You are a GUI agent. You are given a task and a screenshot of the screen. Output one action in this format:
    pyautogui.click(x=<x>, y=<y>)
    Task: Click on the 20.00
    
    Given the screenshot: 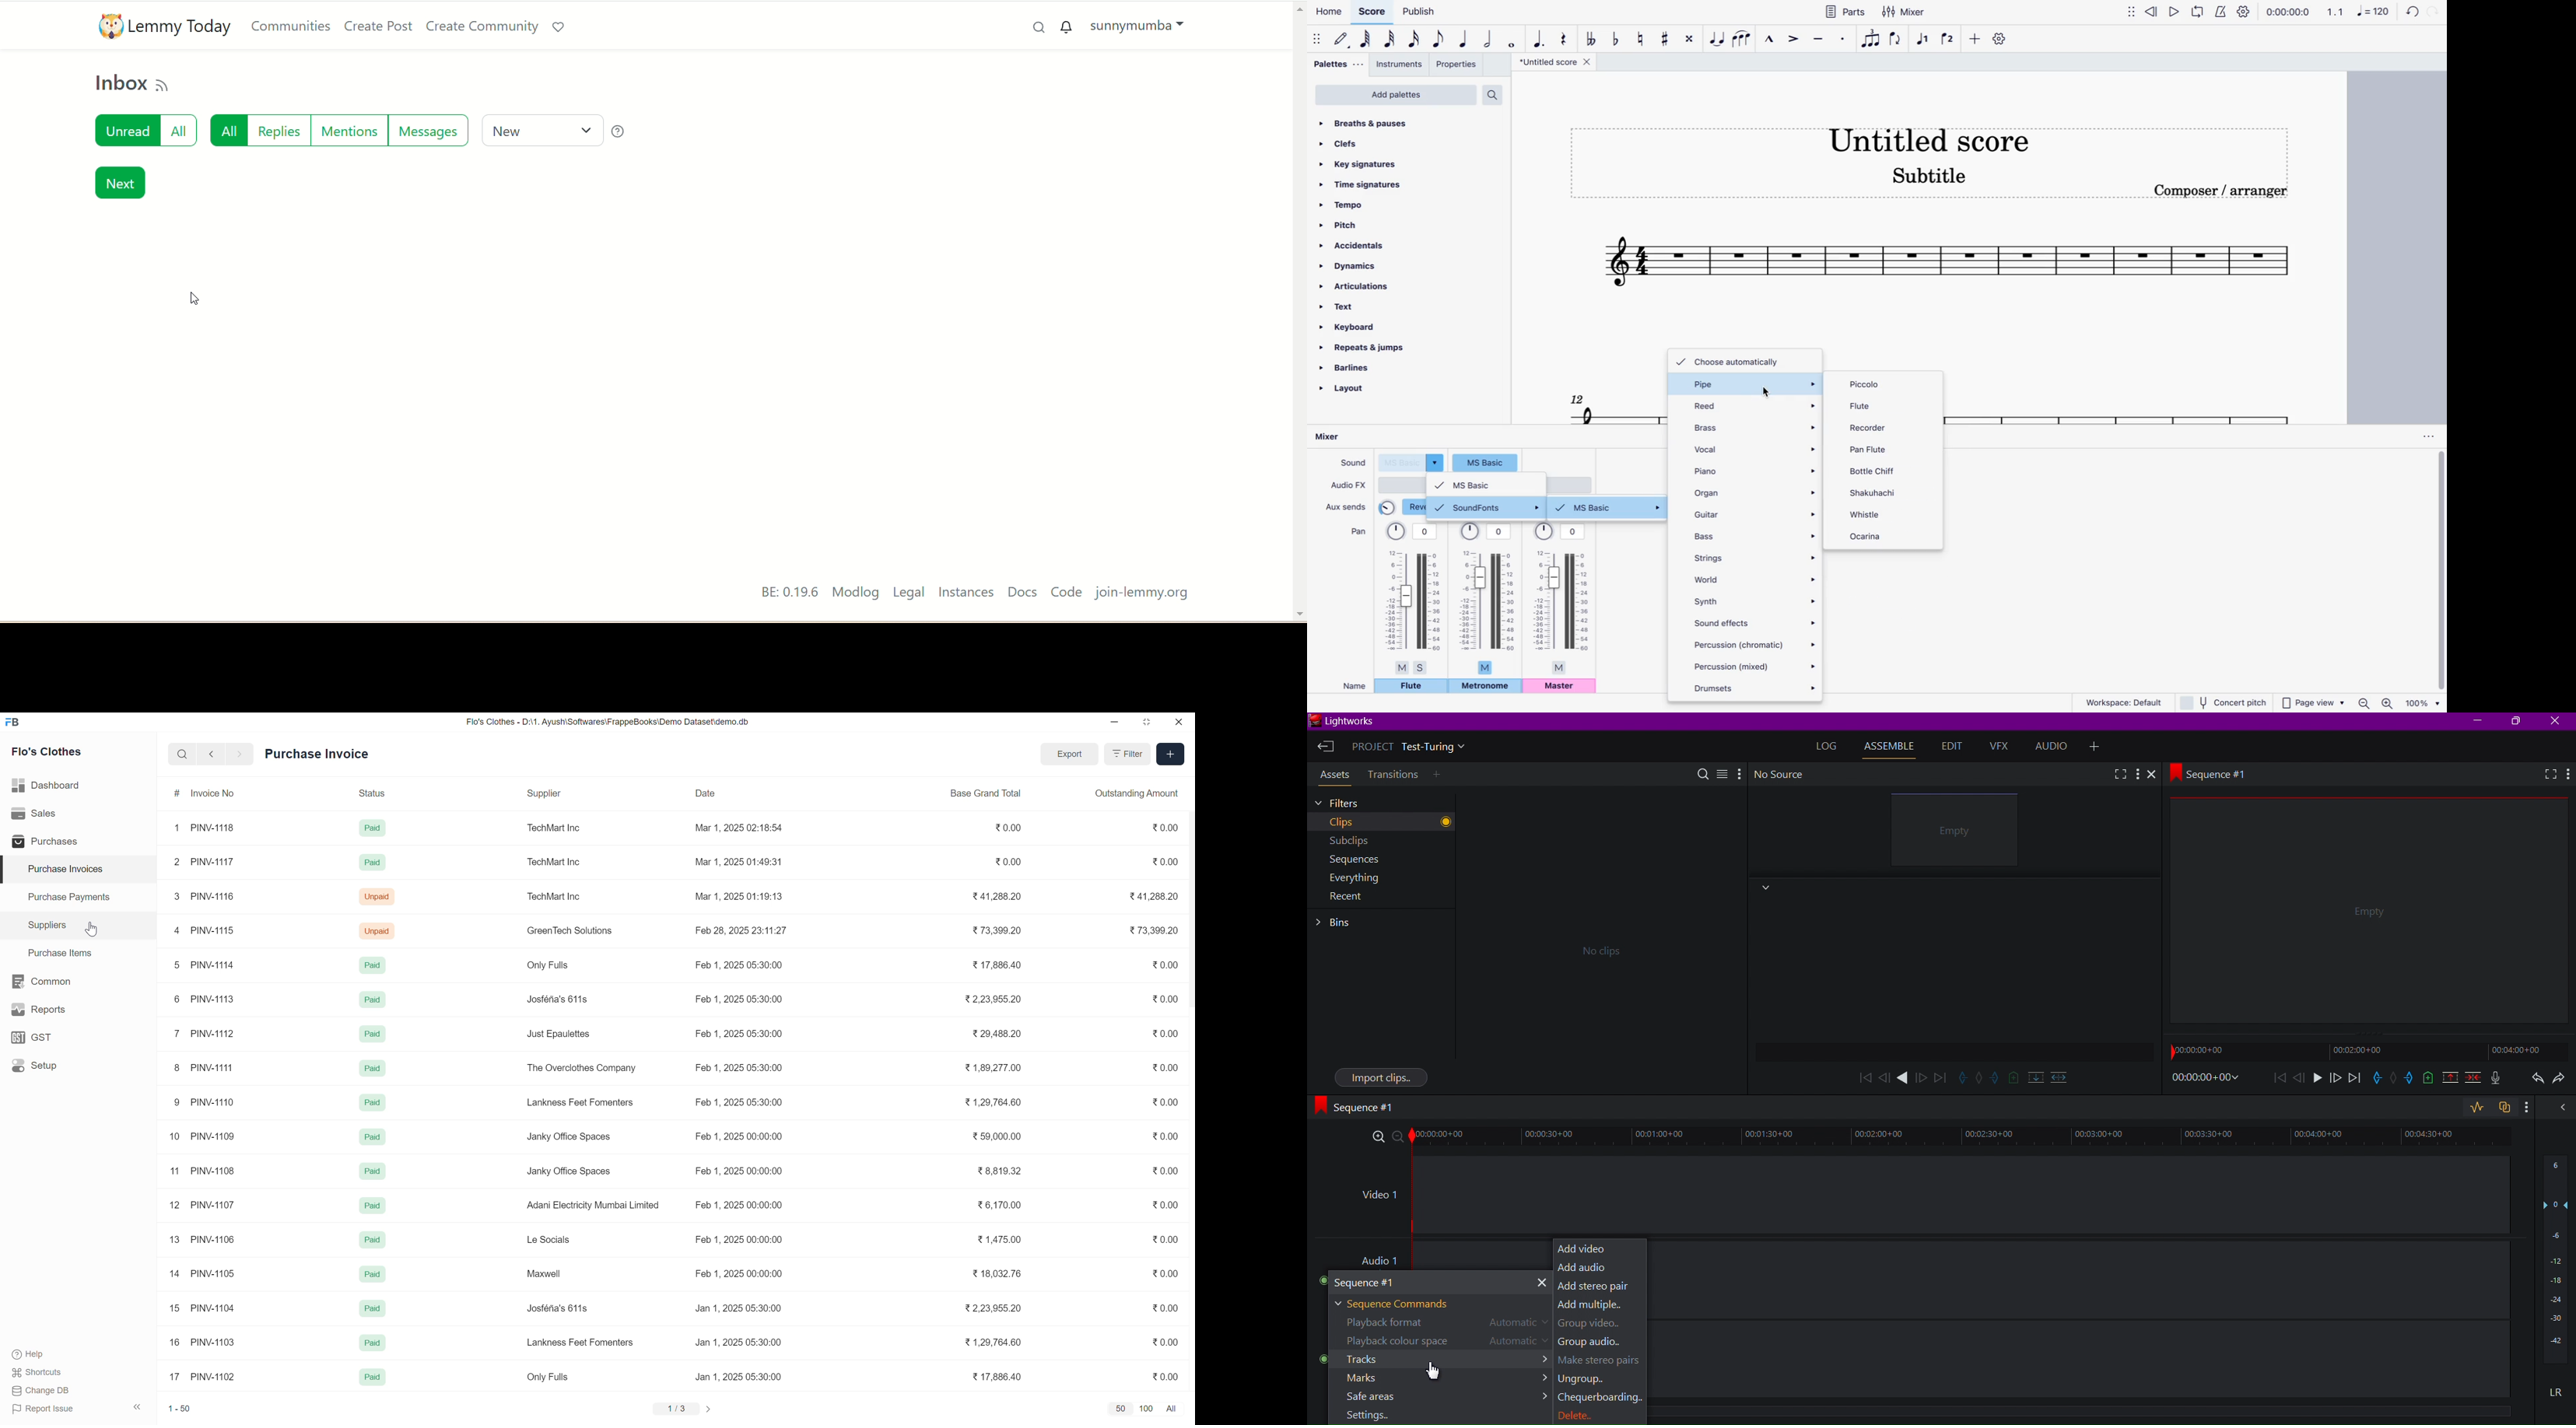 What is the action you would take?
    pyautogui.click(x=1006, y=860)
    